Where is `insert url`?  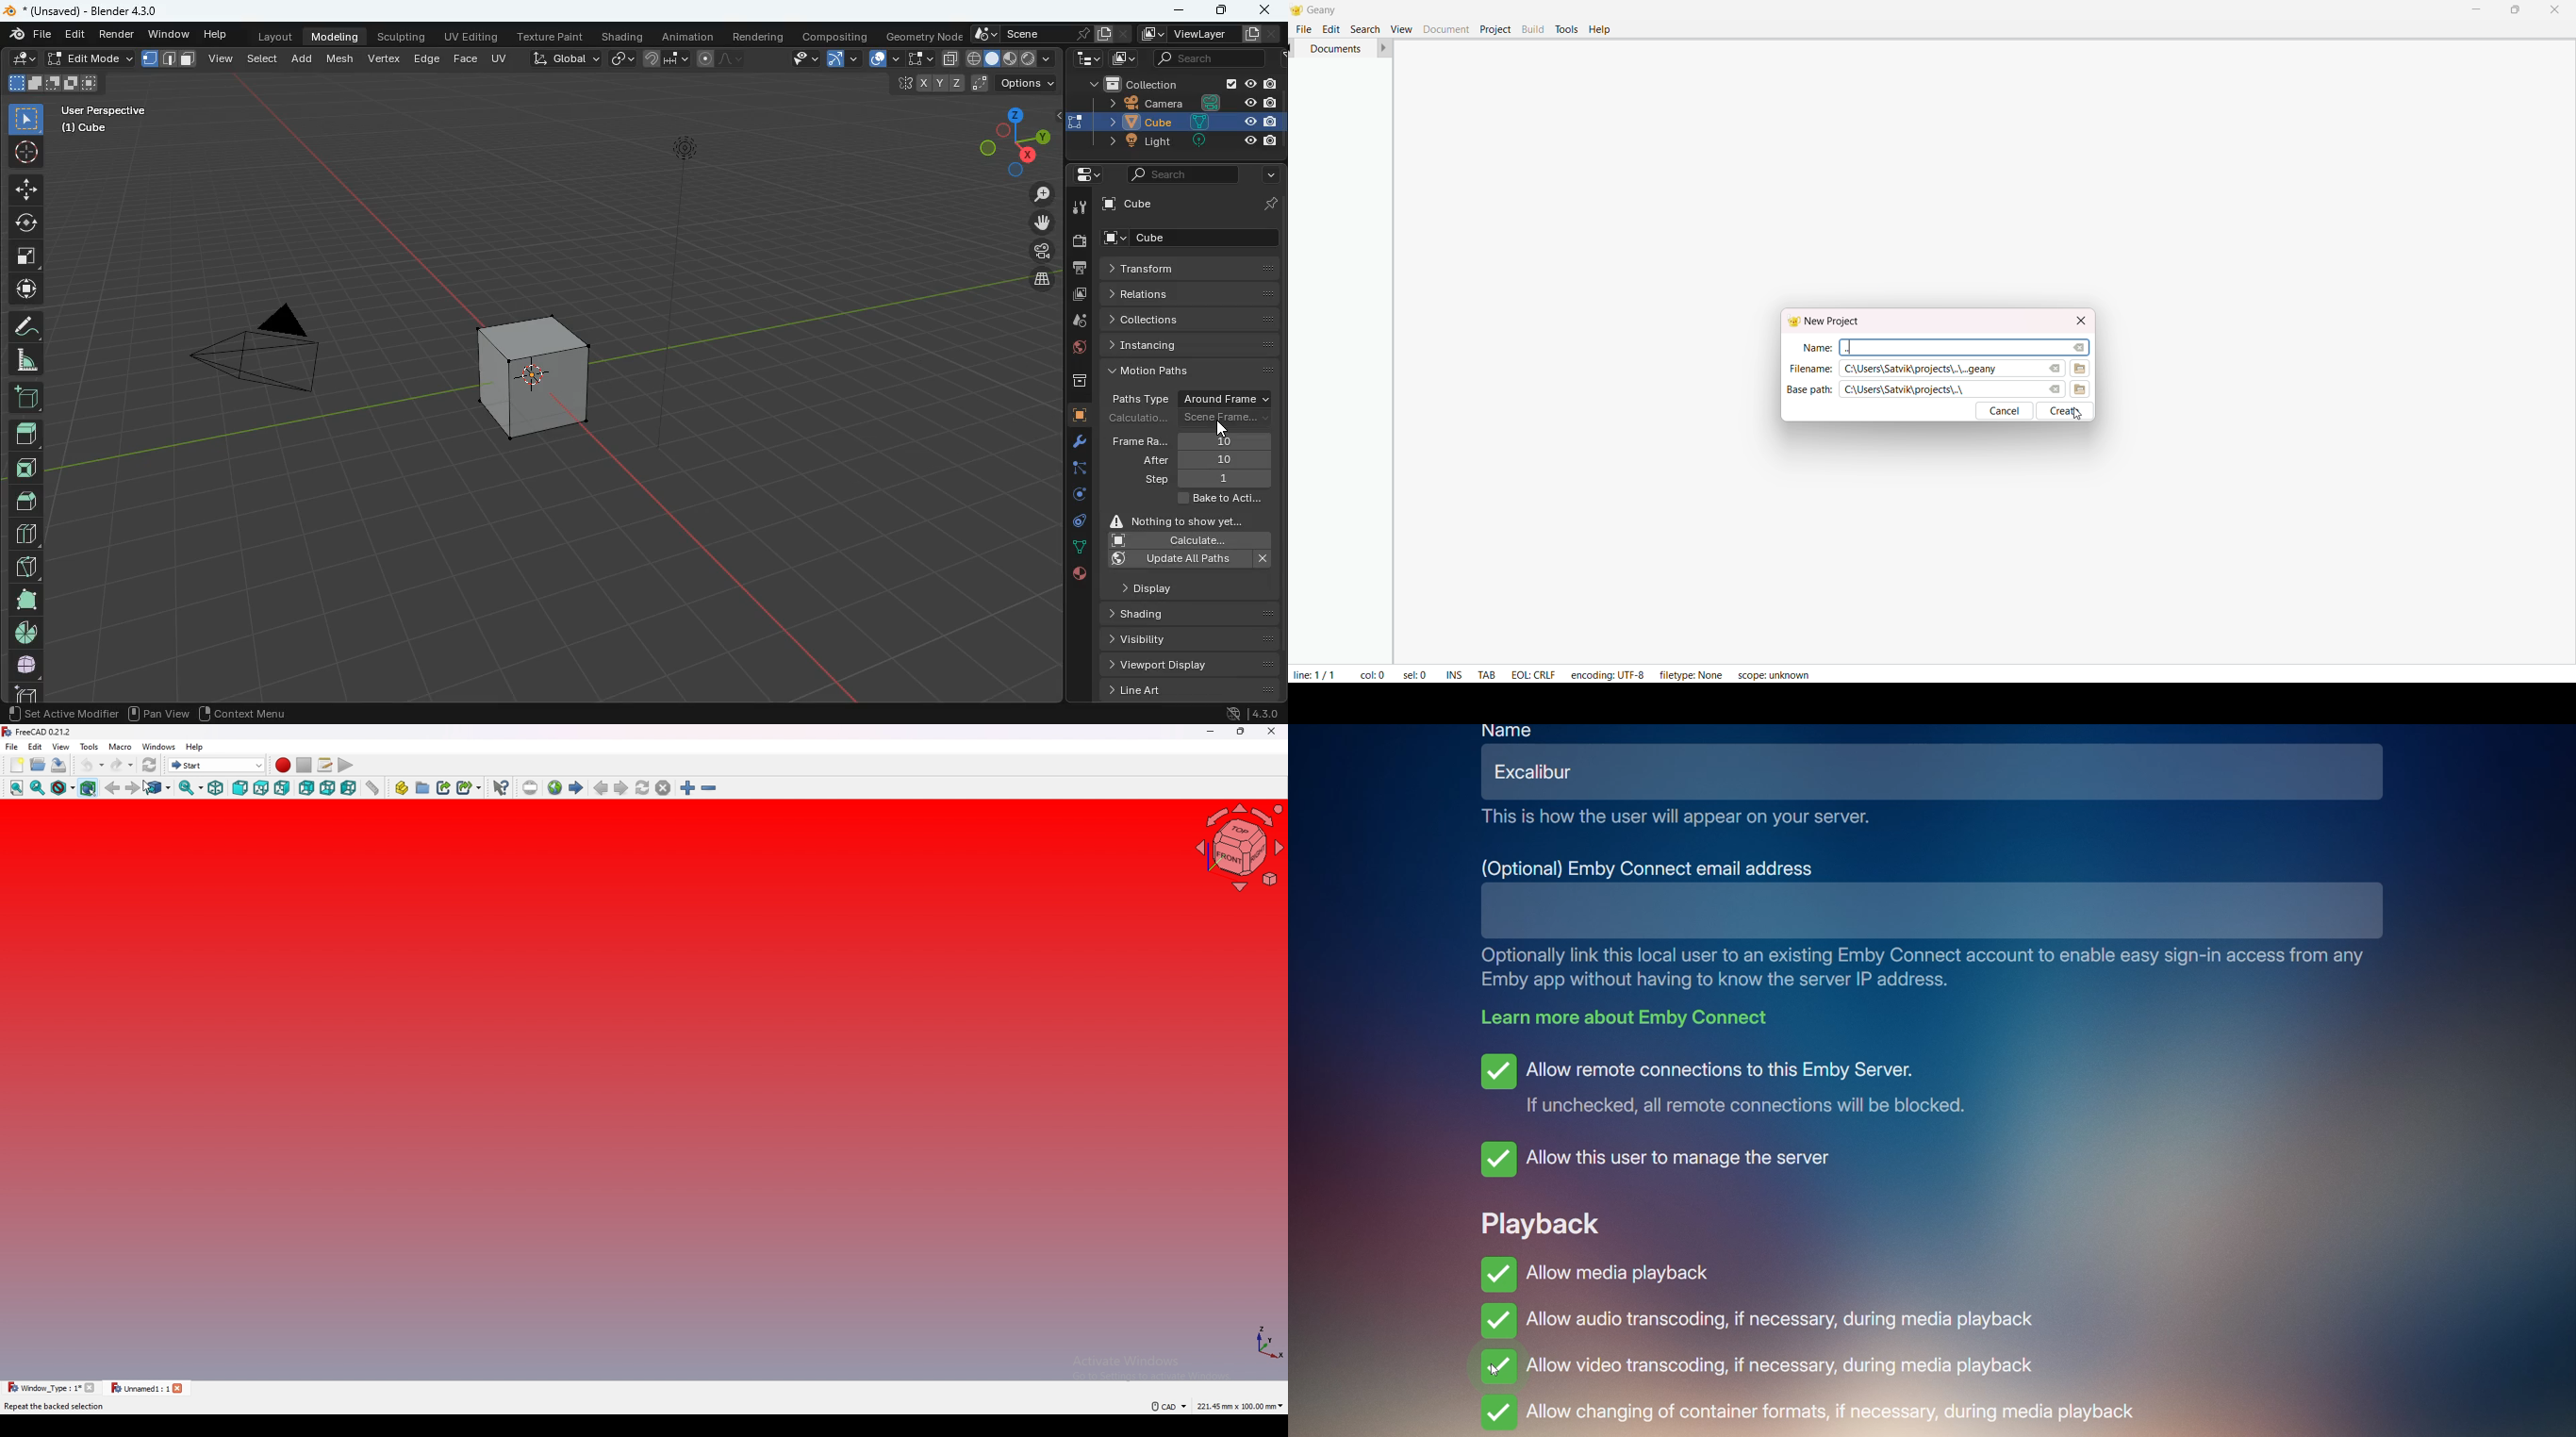 insert url is located at coordinates (530, 787).